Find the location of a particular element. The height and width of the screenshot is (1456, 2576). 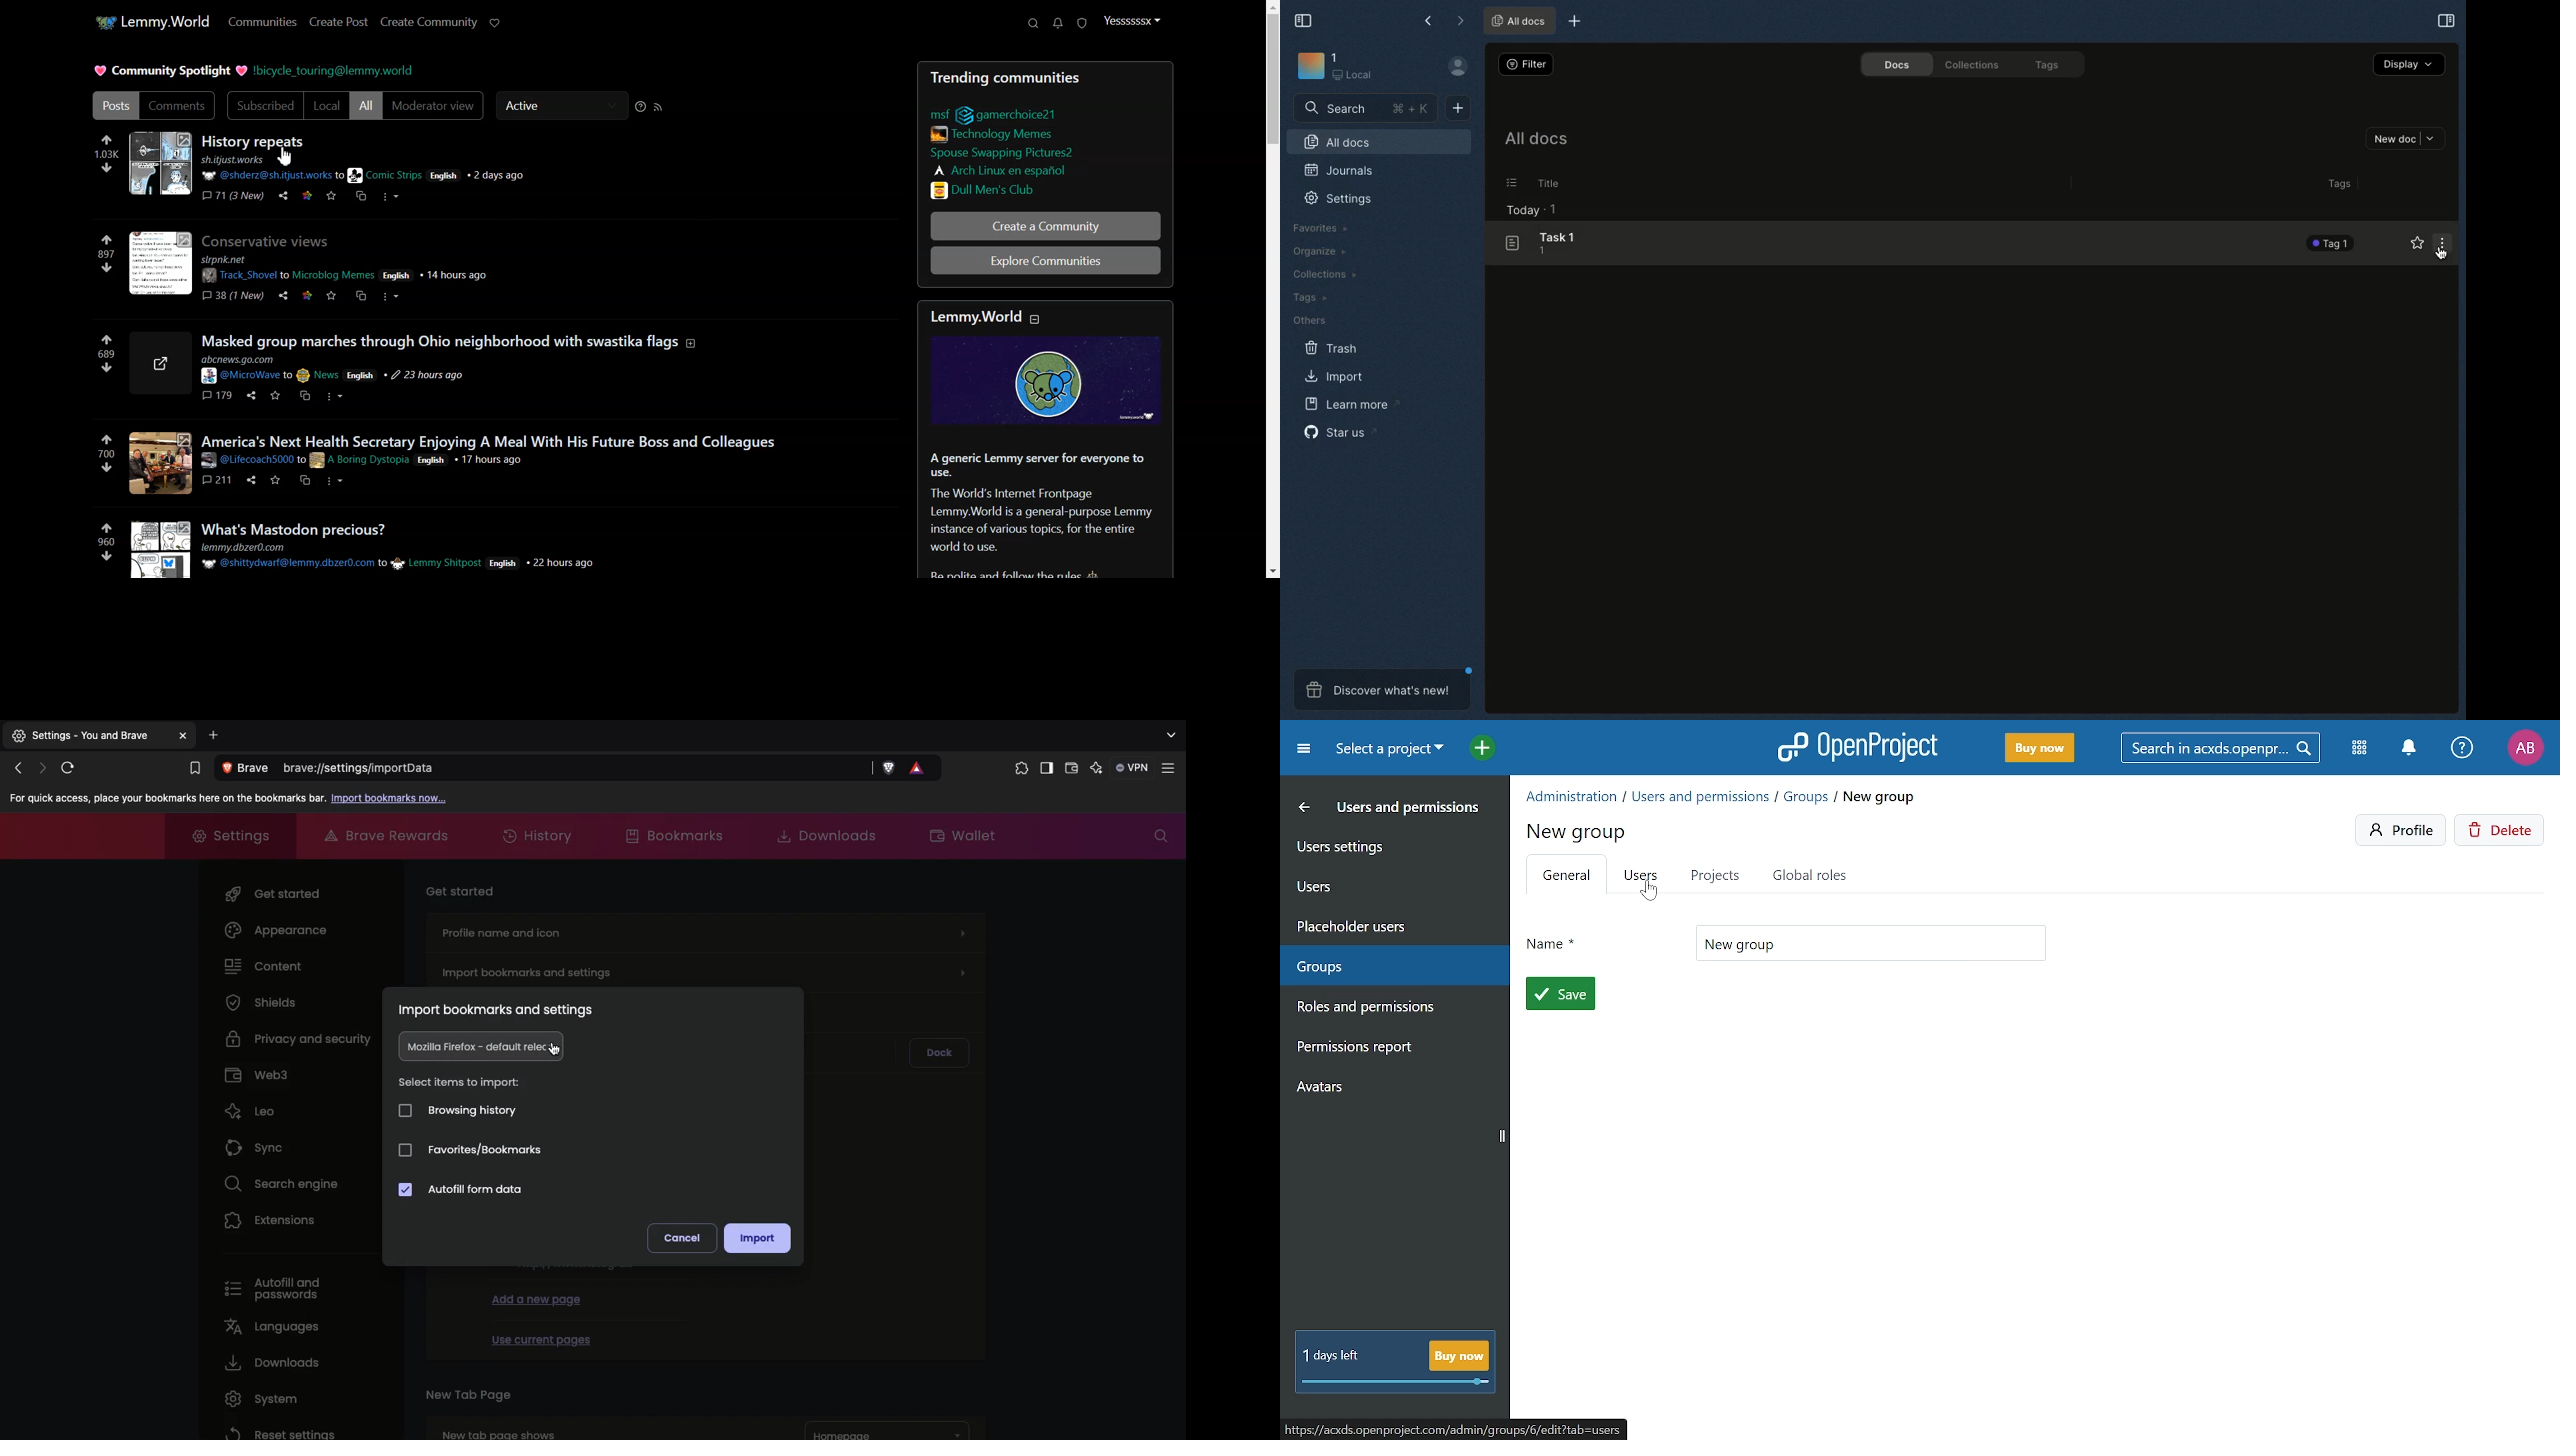

211 is located at coordinates (217, 480).